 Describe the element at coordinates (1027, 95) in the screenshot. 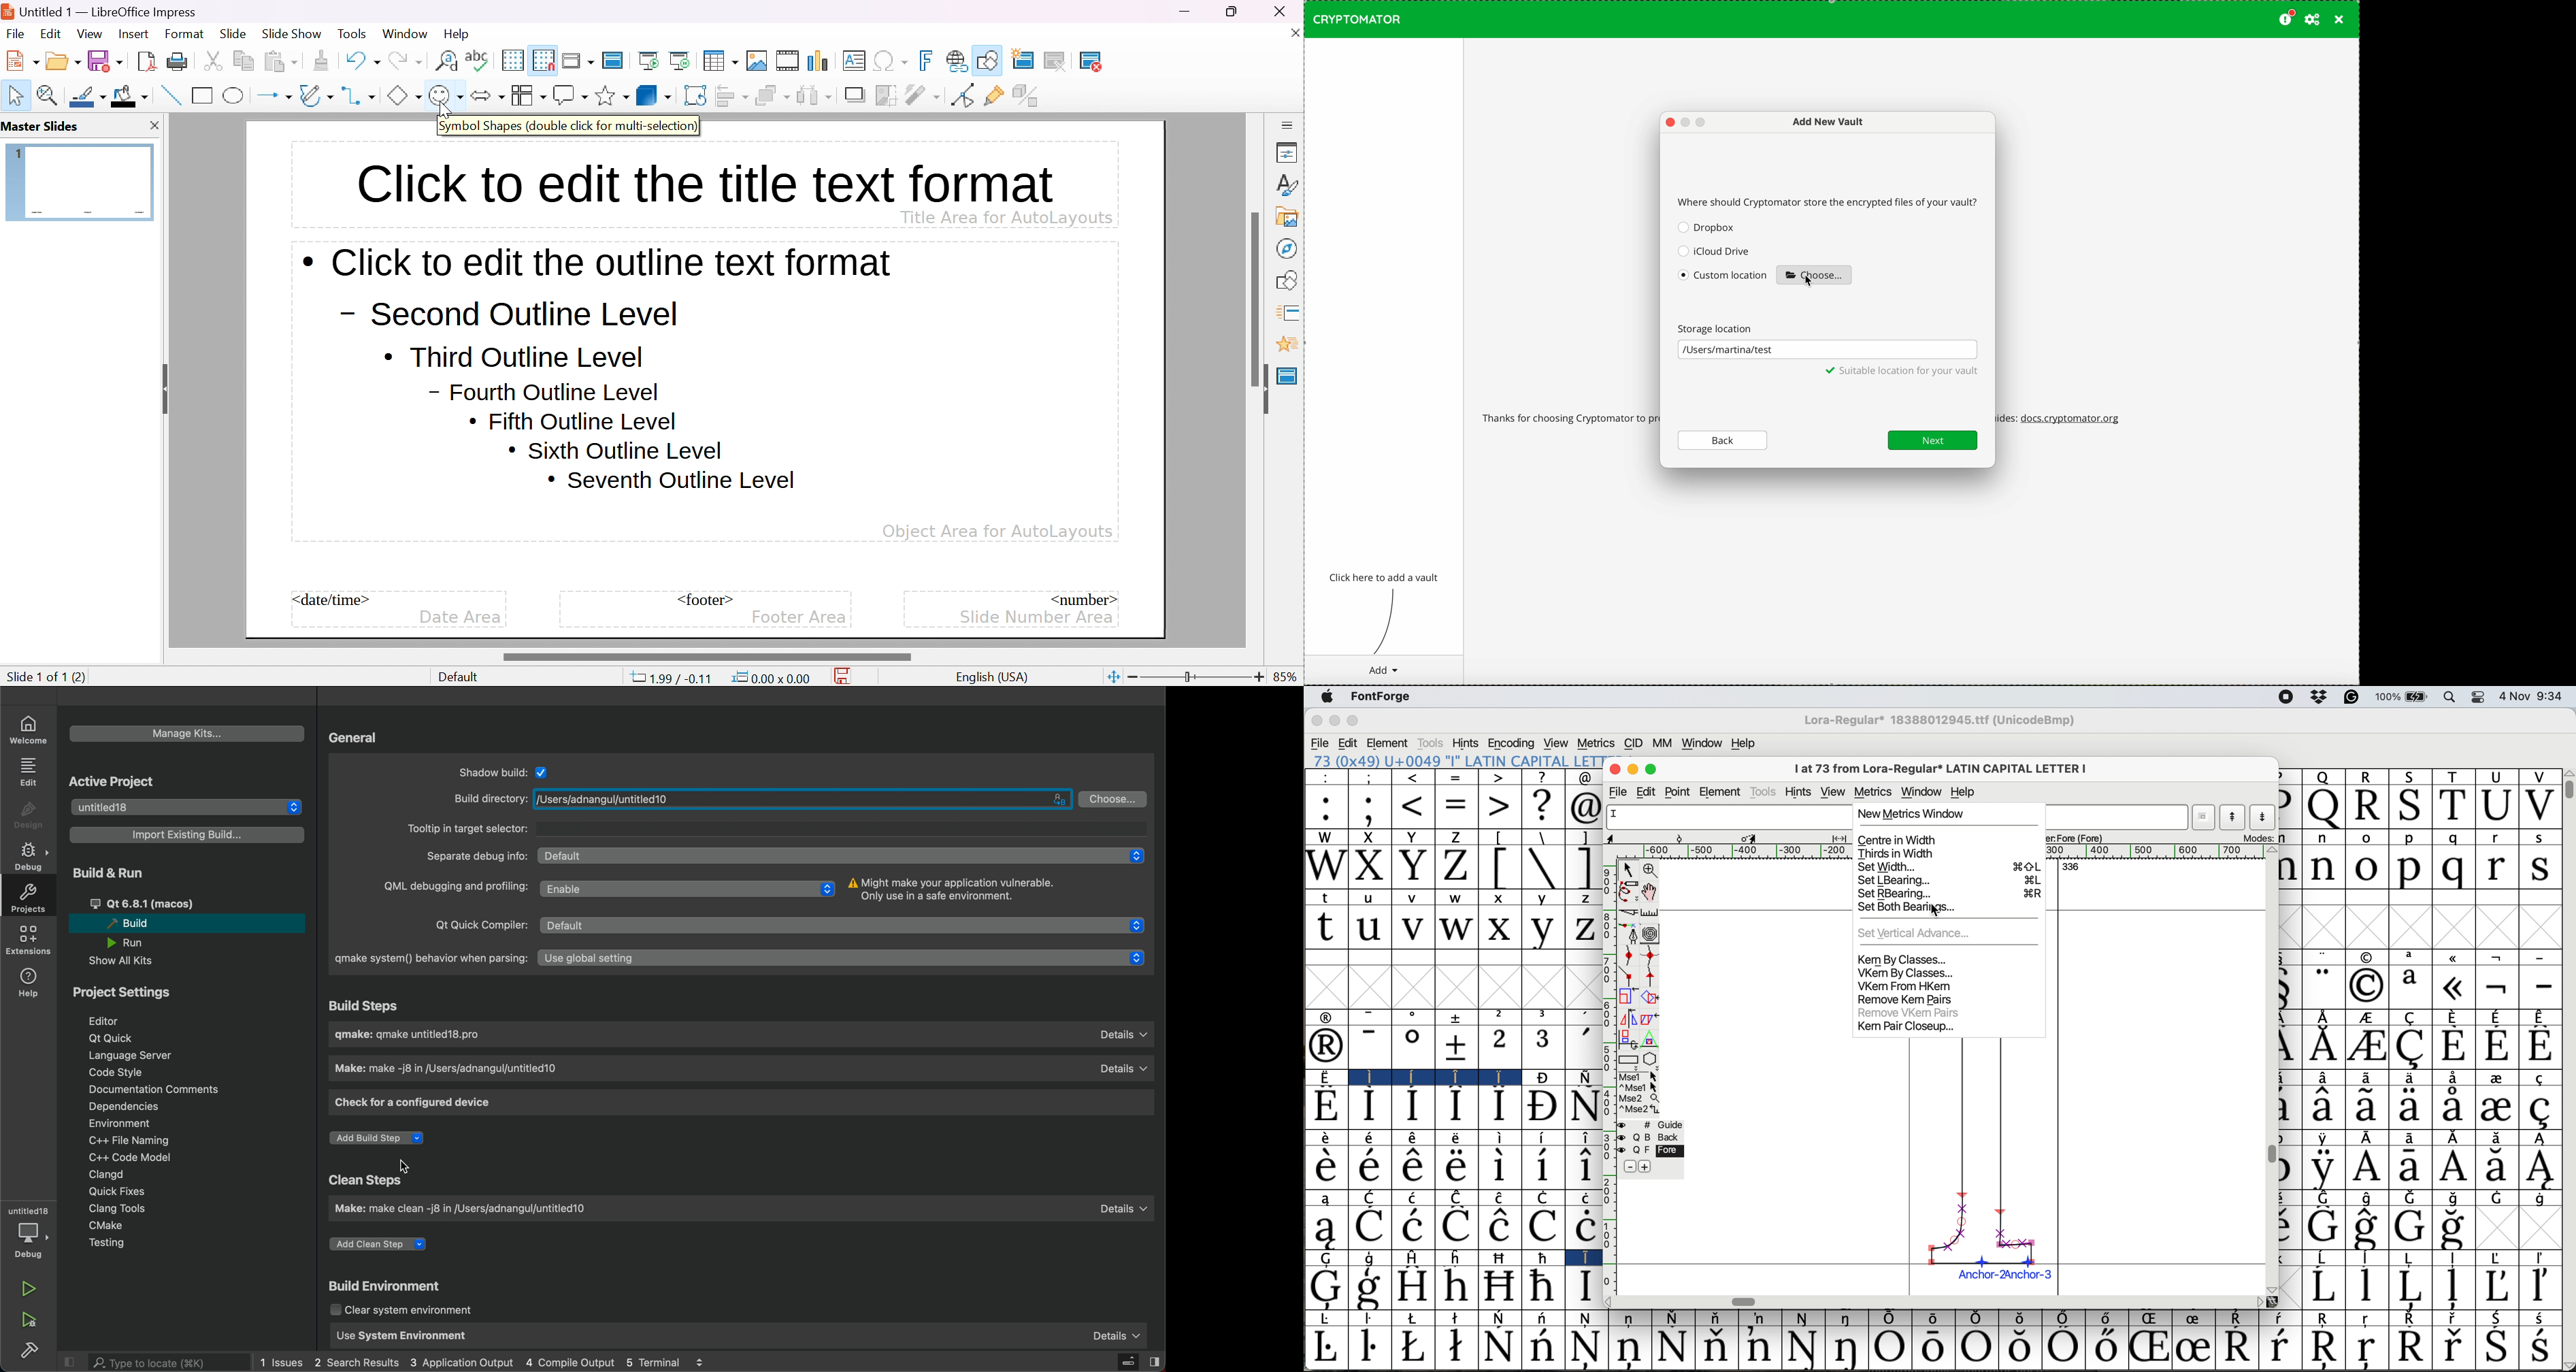

I see `toggle extrusion` at that location.